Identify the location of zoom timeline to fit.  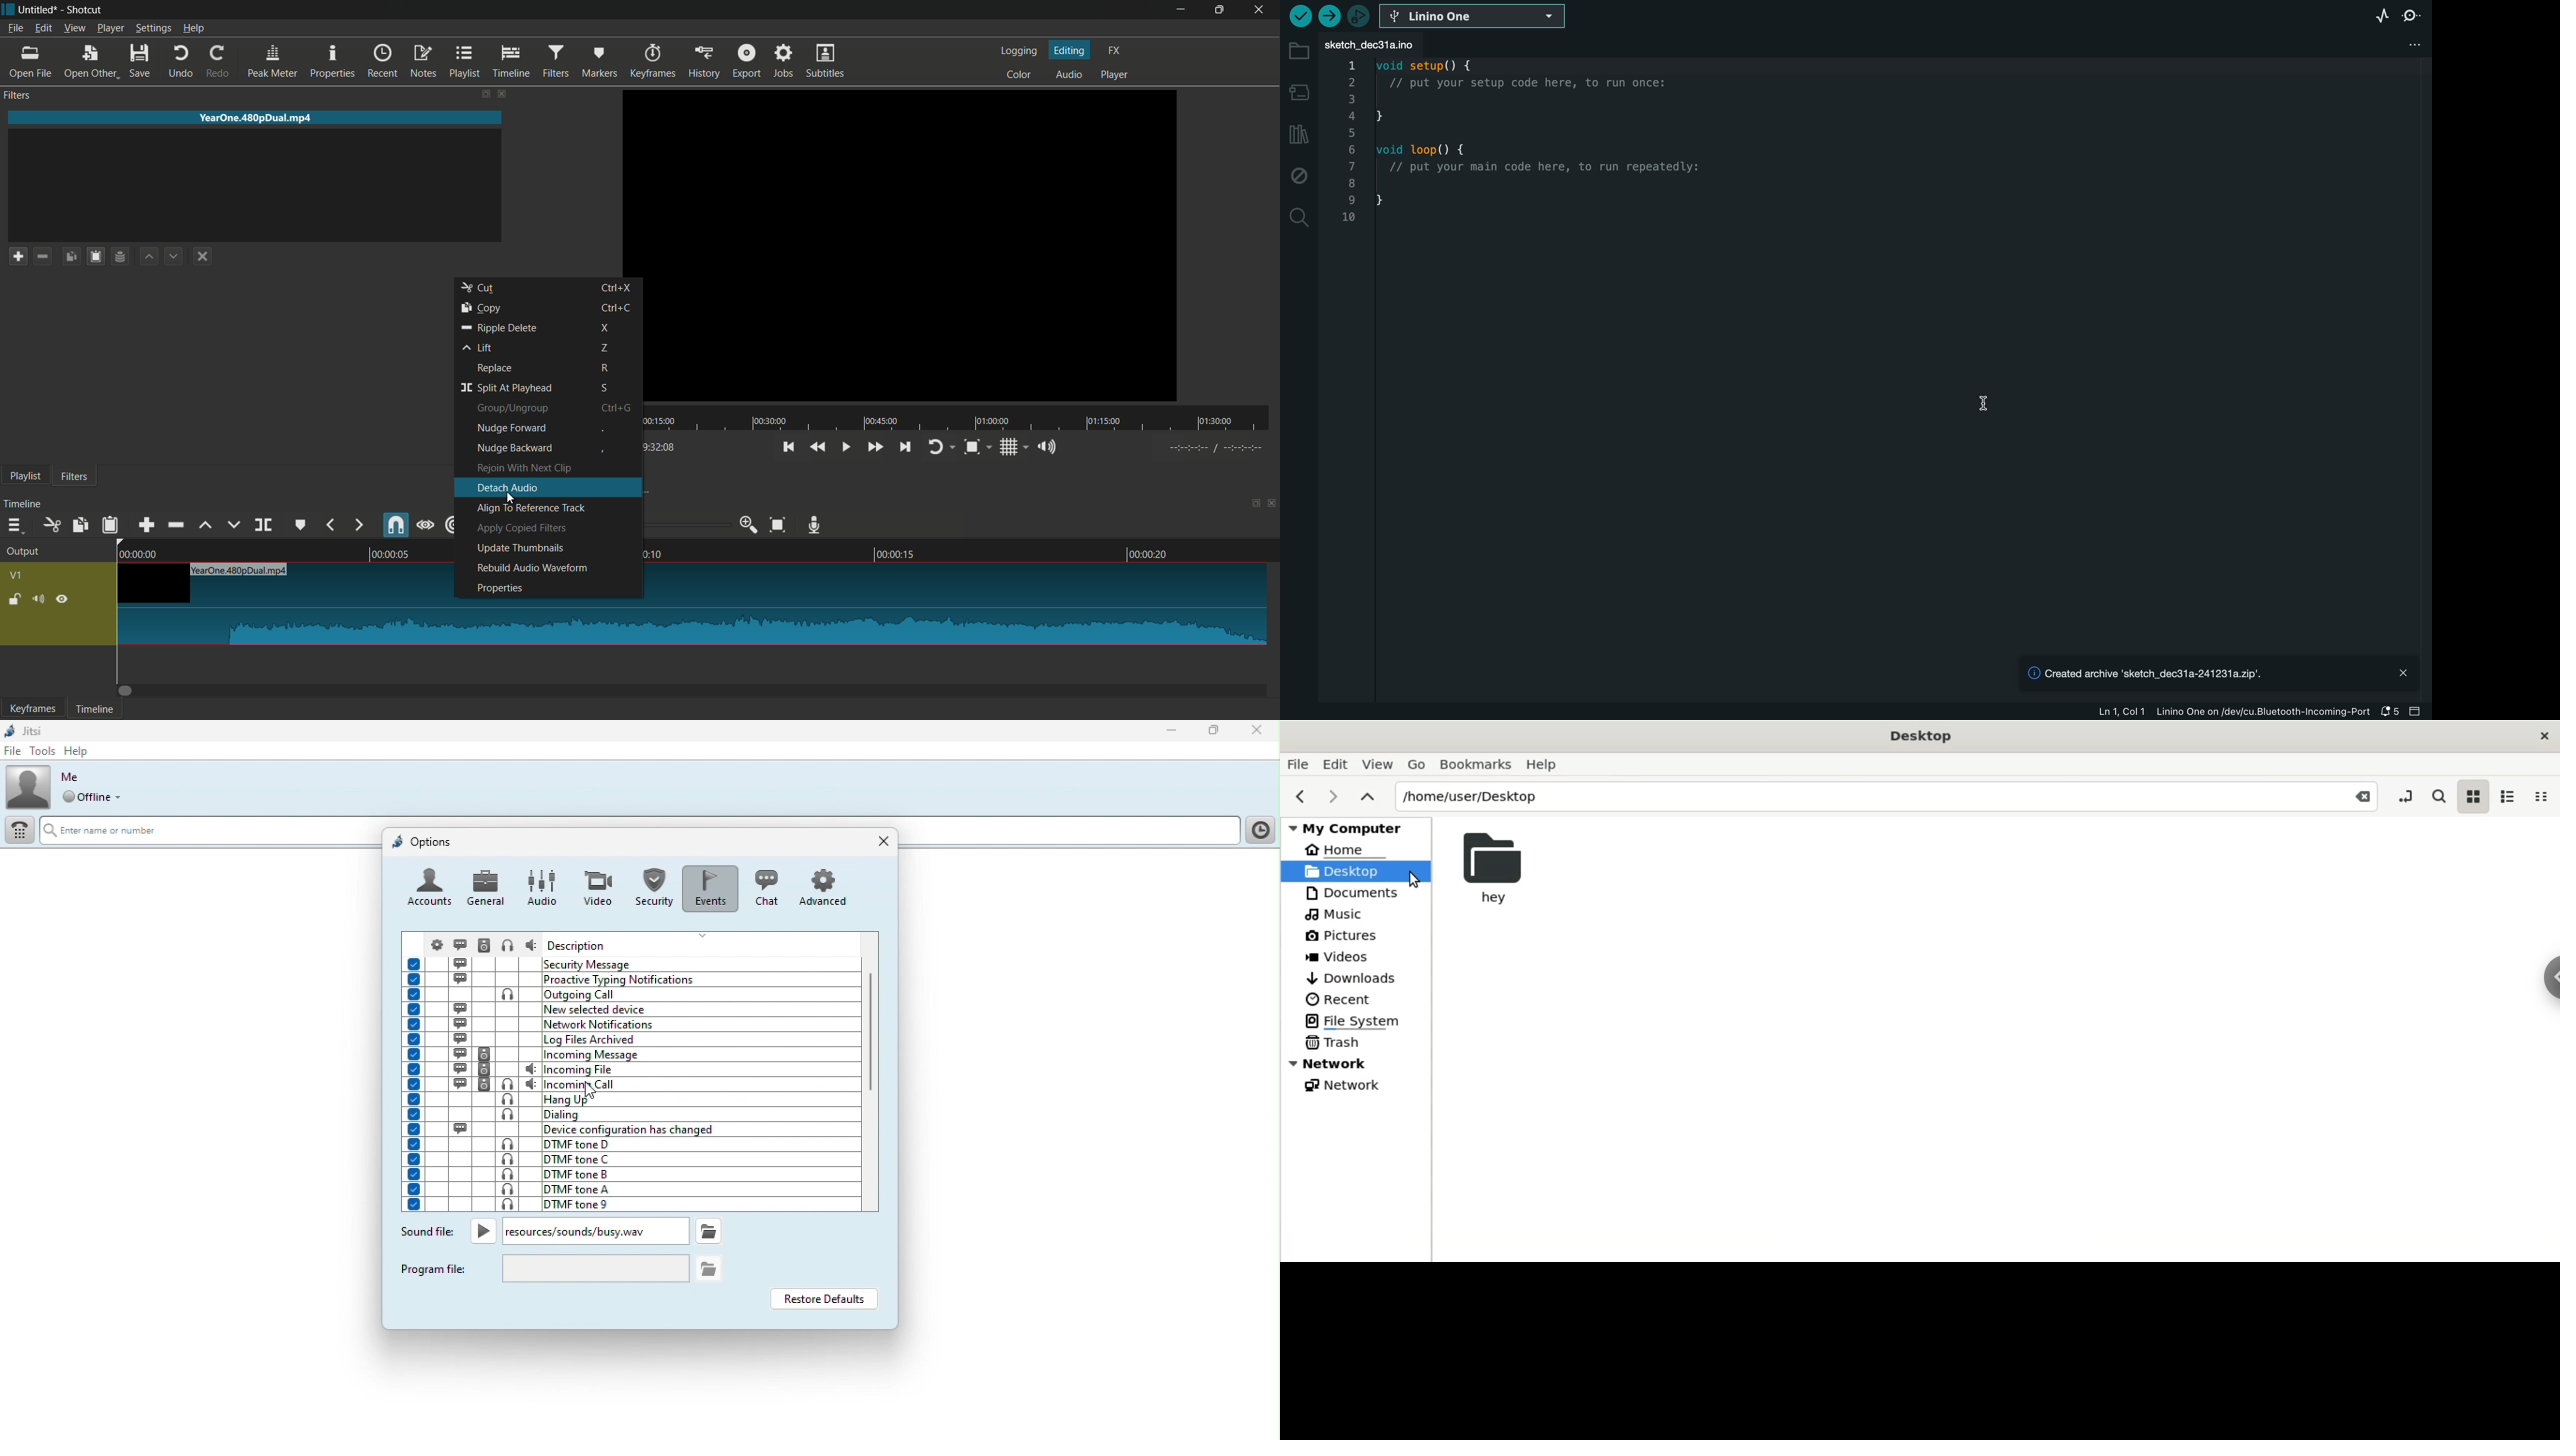
(777, 525).